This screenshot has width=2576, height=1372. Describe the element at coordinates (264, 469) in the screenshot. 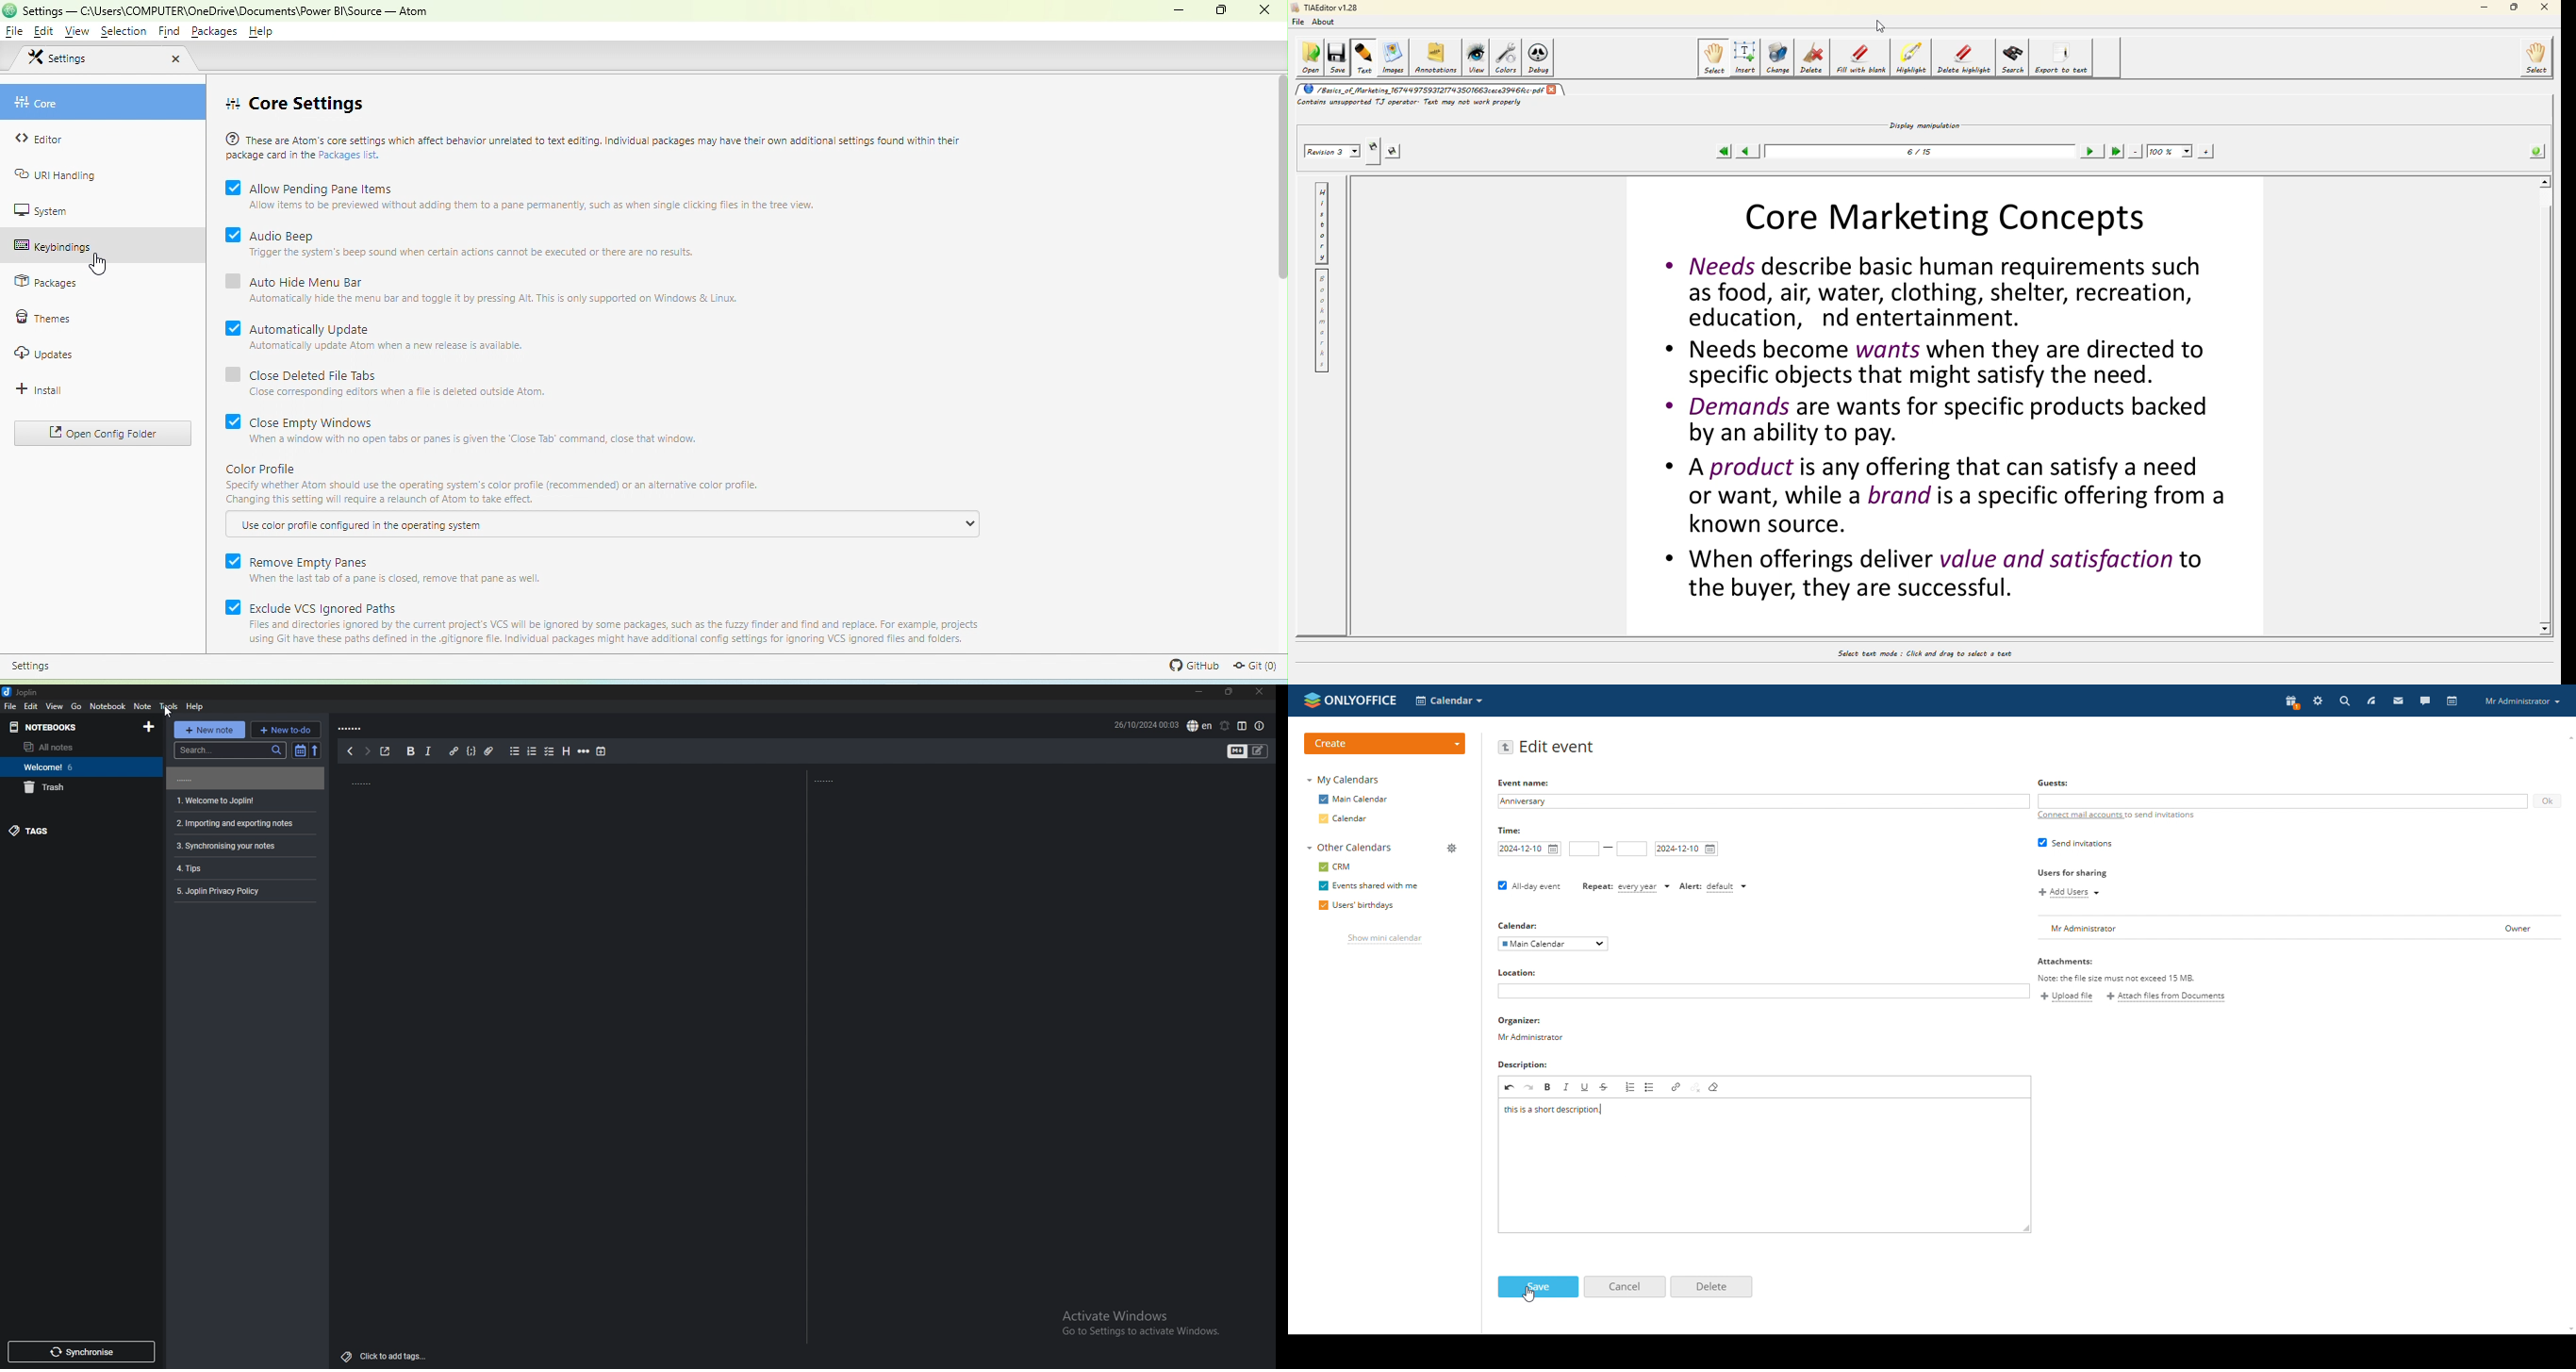

I see `color profile` at that location.